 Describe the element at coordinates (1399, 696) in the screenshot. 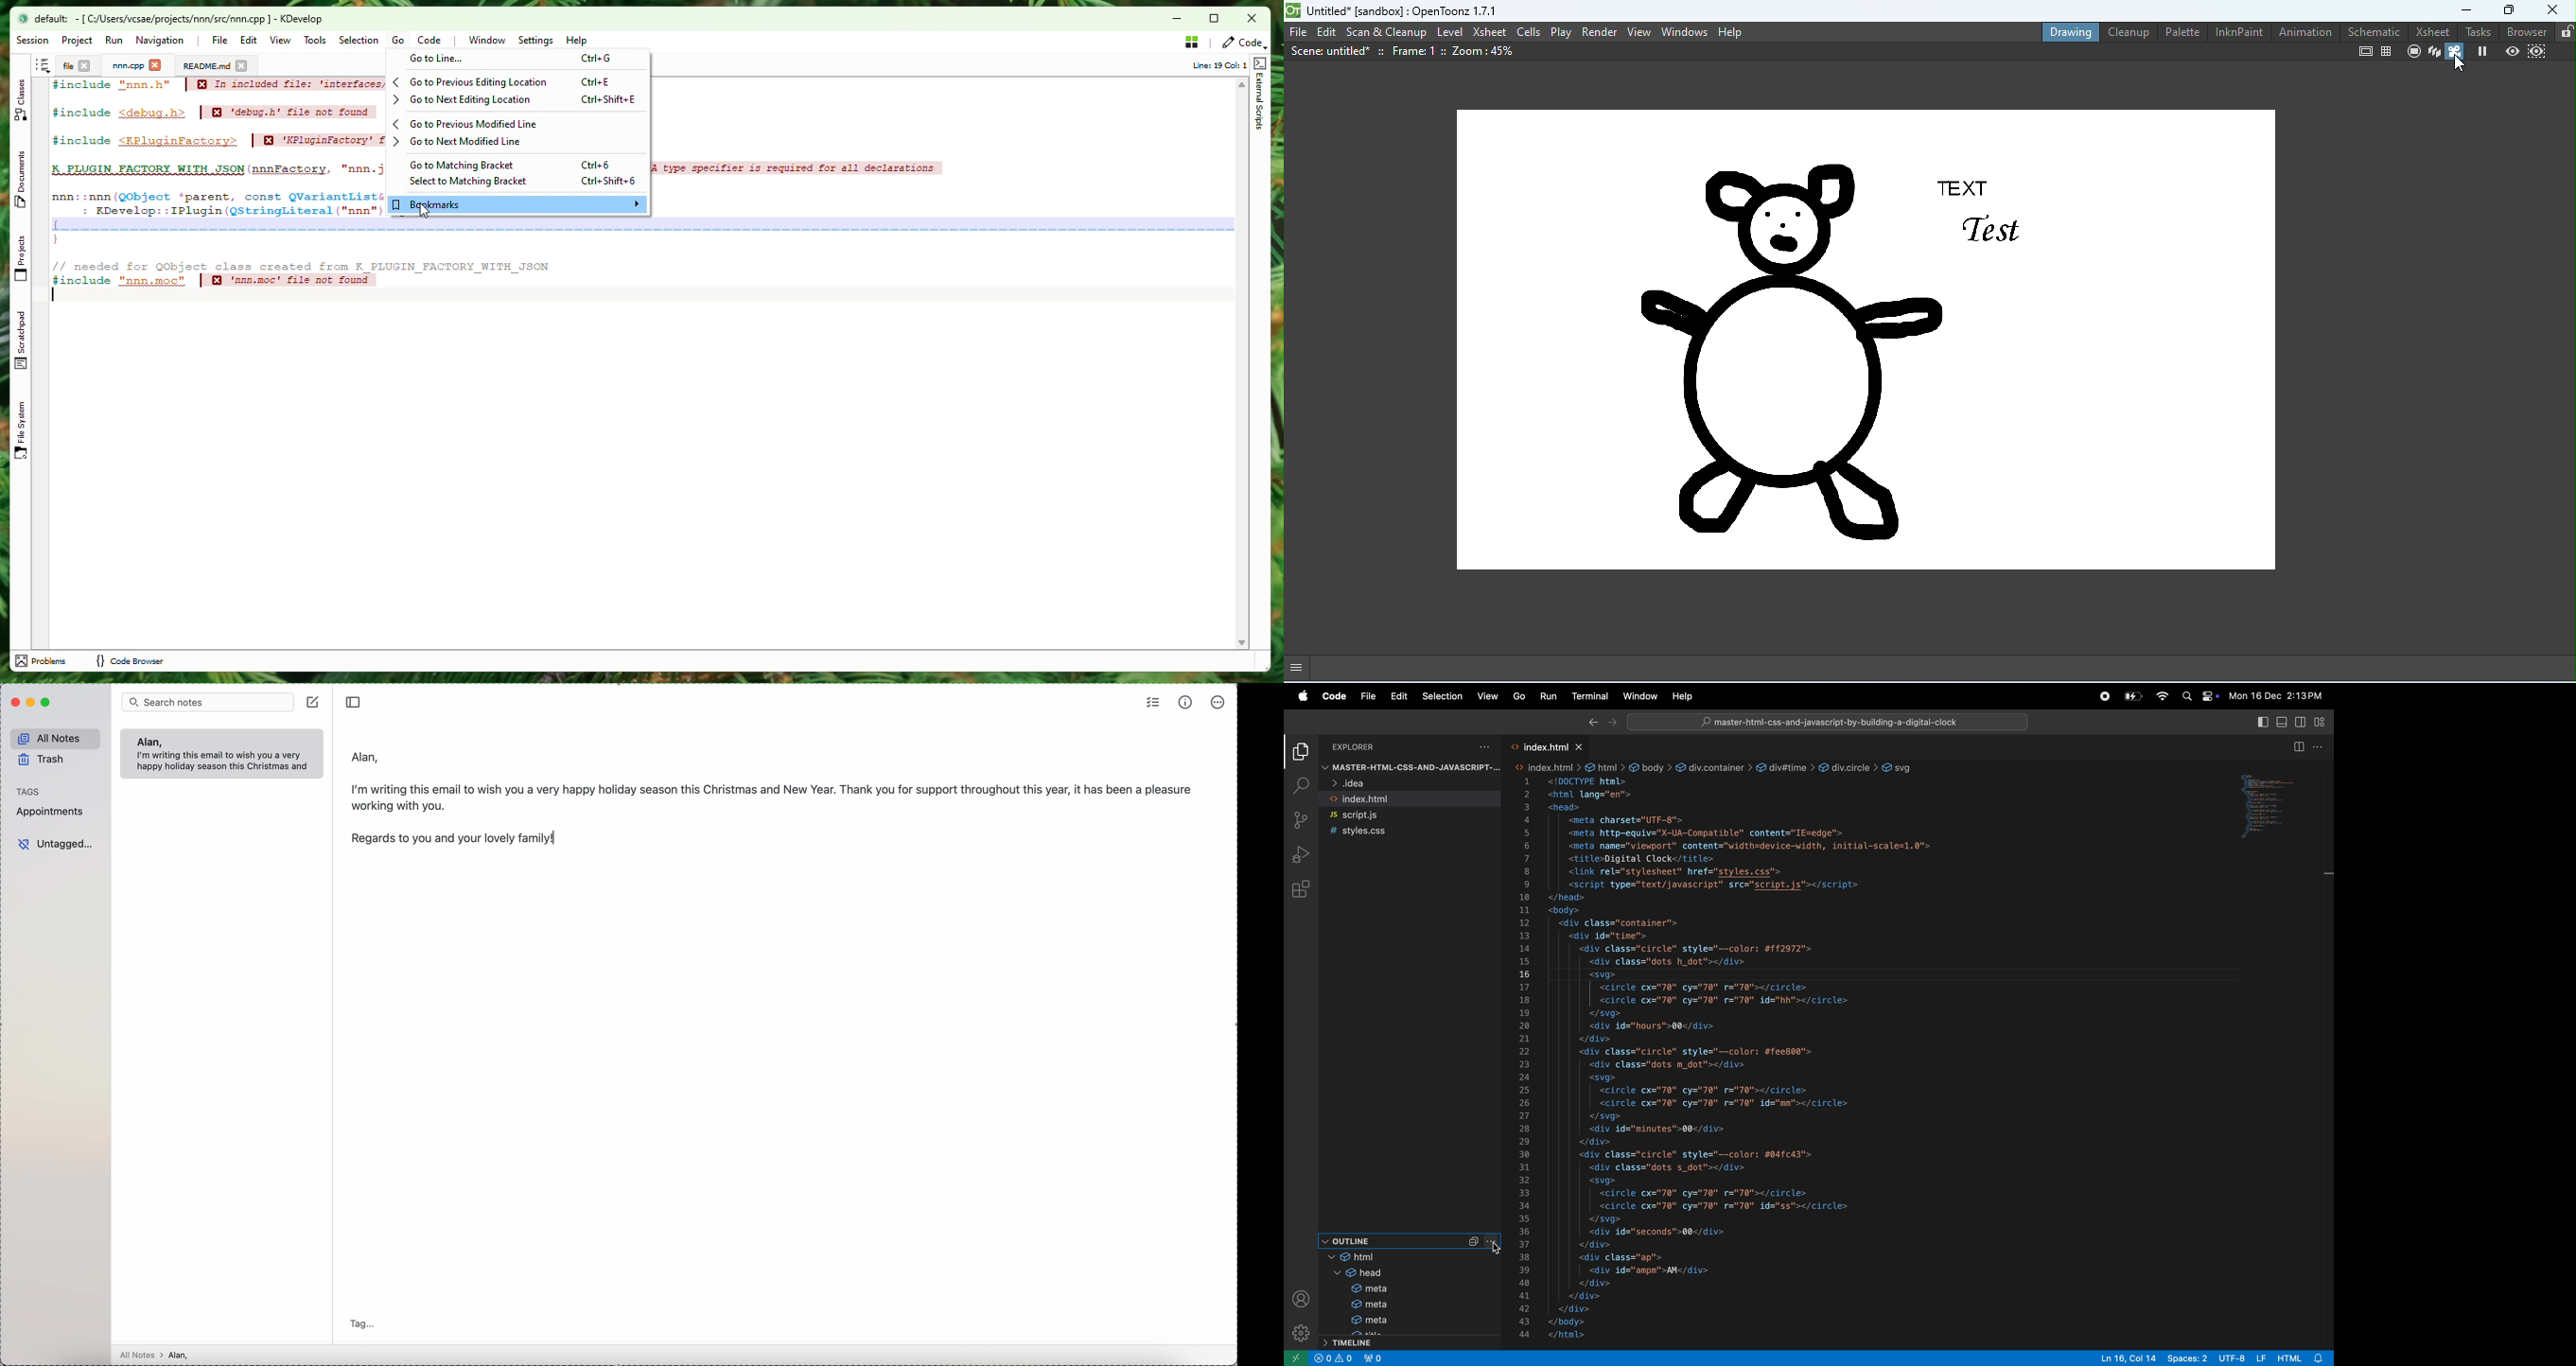

I see `Edit` at that location.